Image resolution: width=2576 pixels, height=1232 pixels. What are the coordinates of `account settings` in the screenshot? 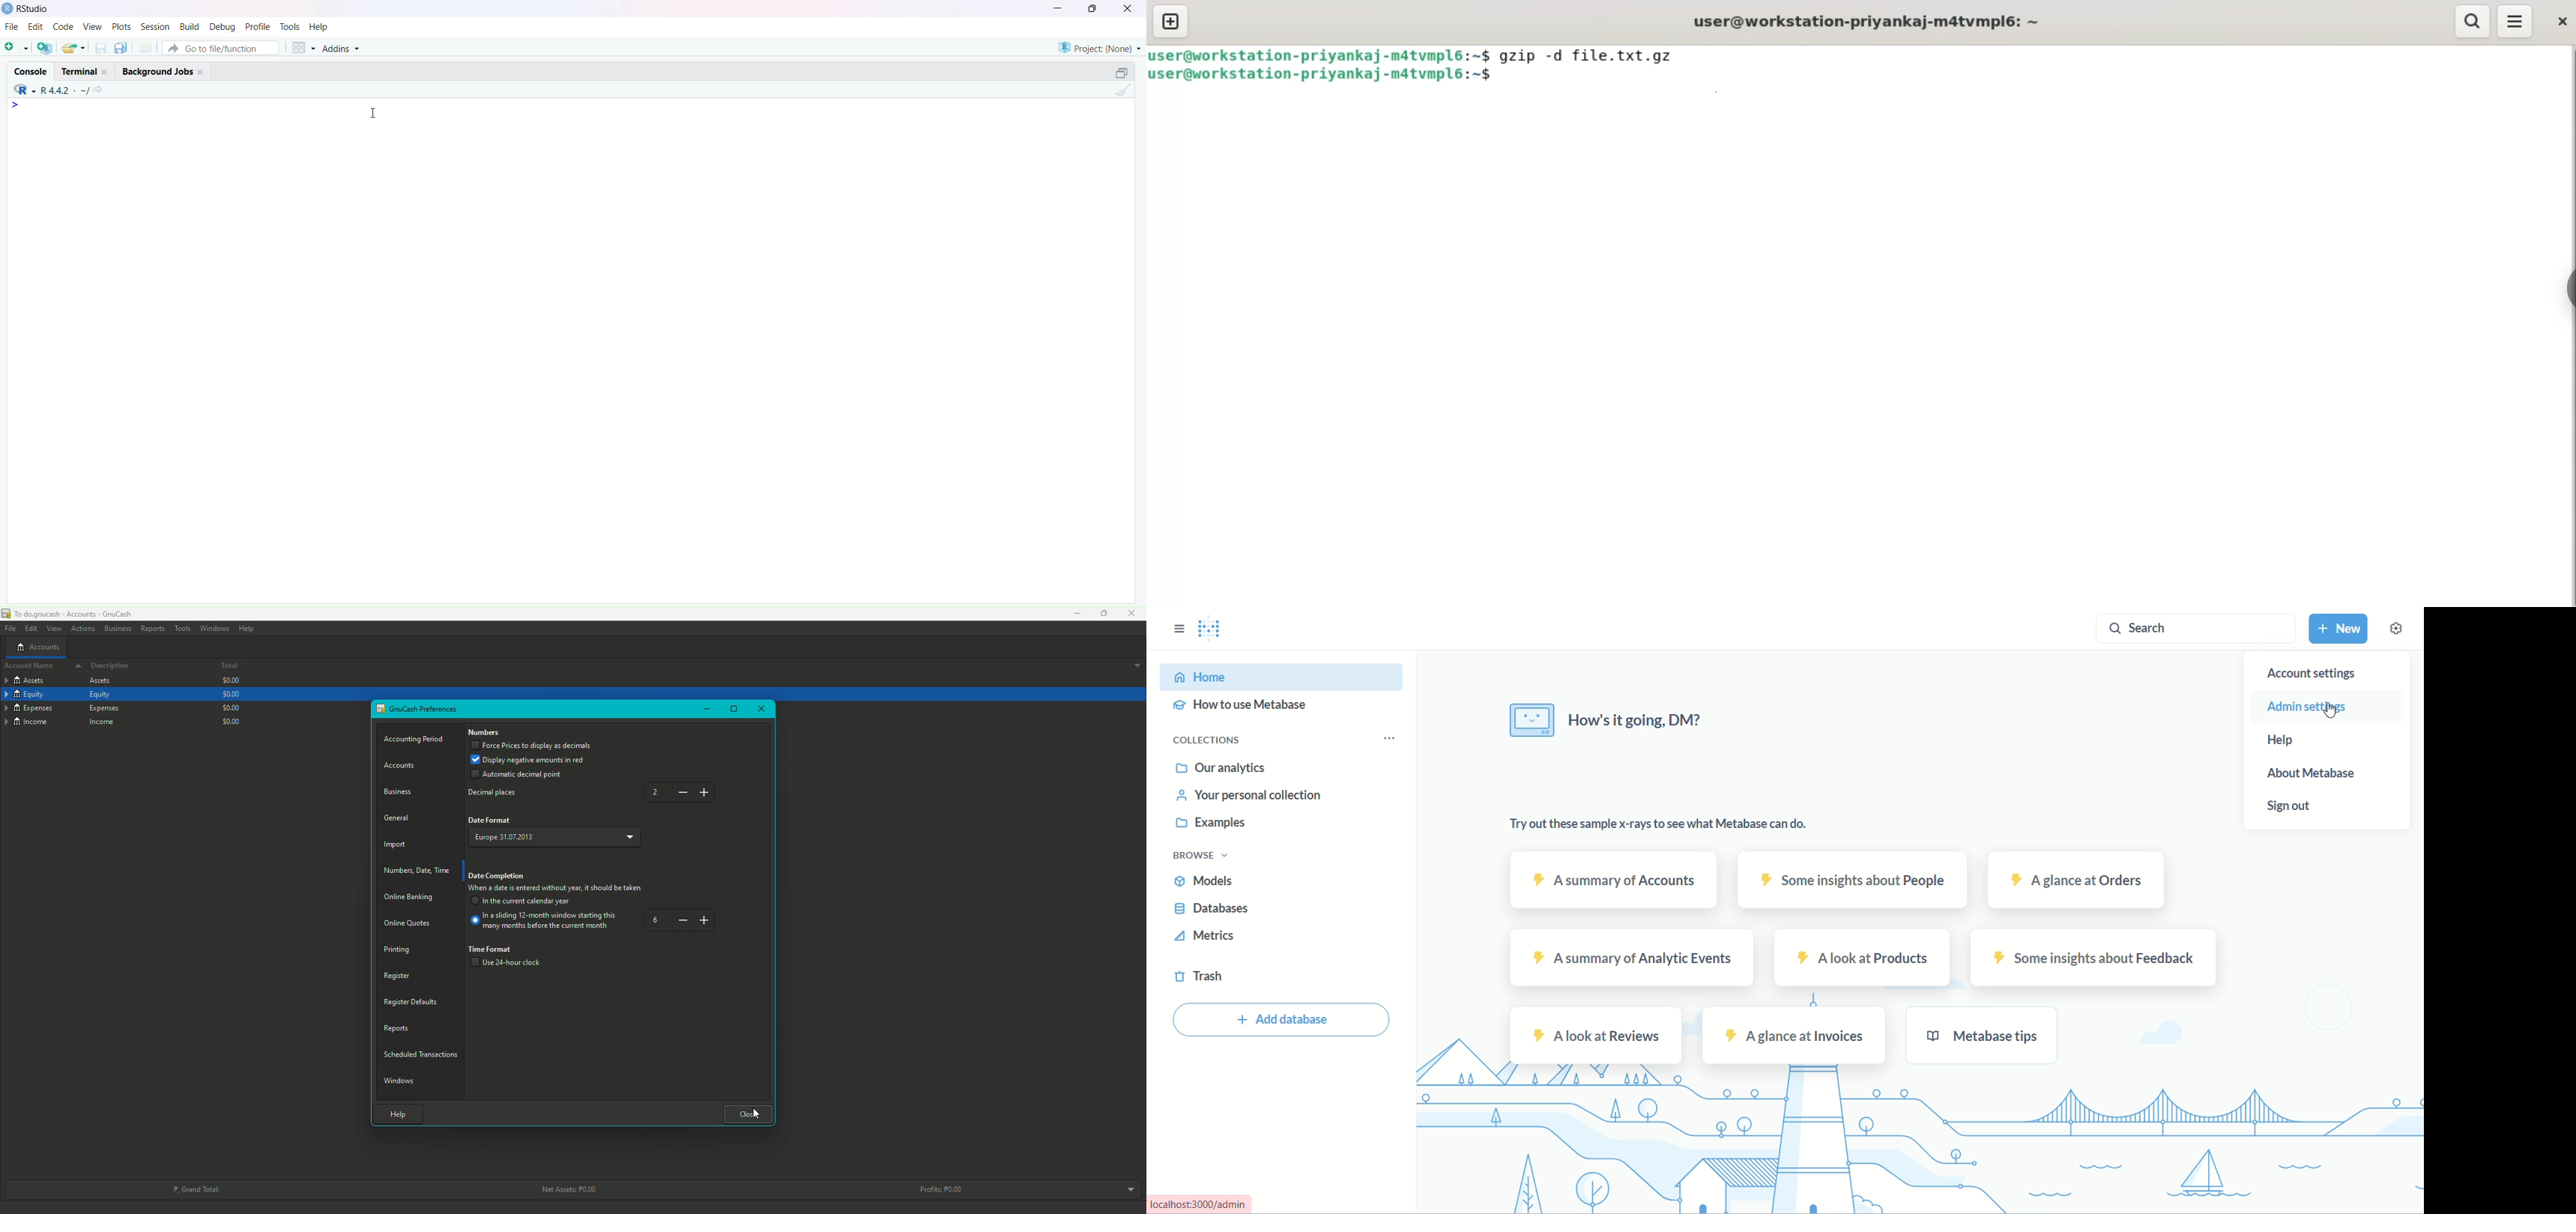 It's located at (2311, 674).